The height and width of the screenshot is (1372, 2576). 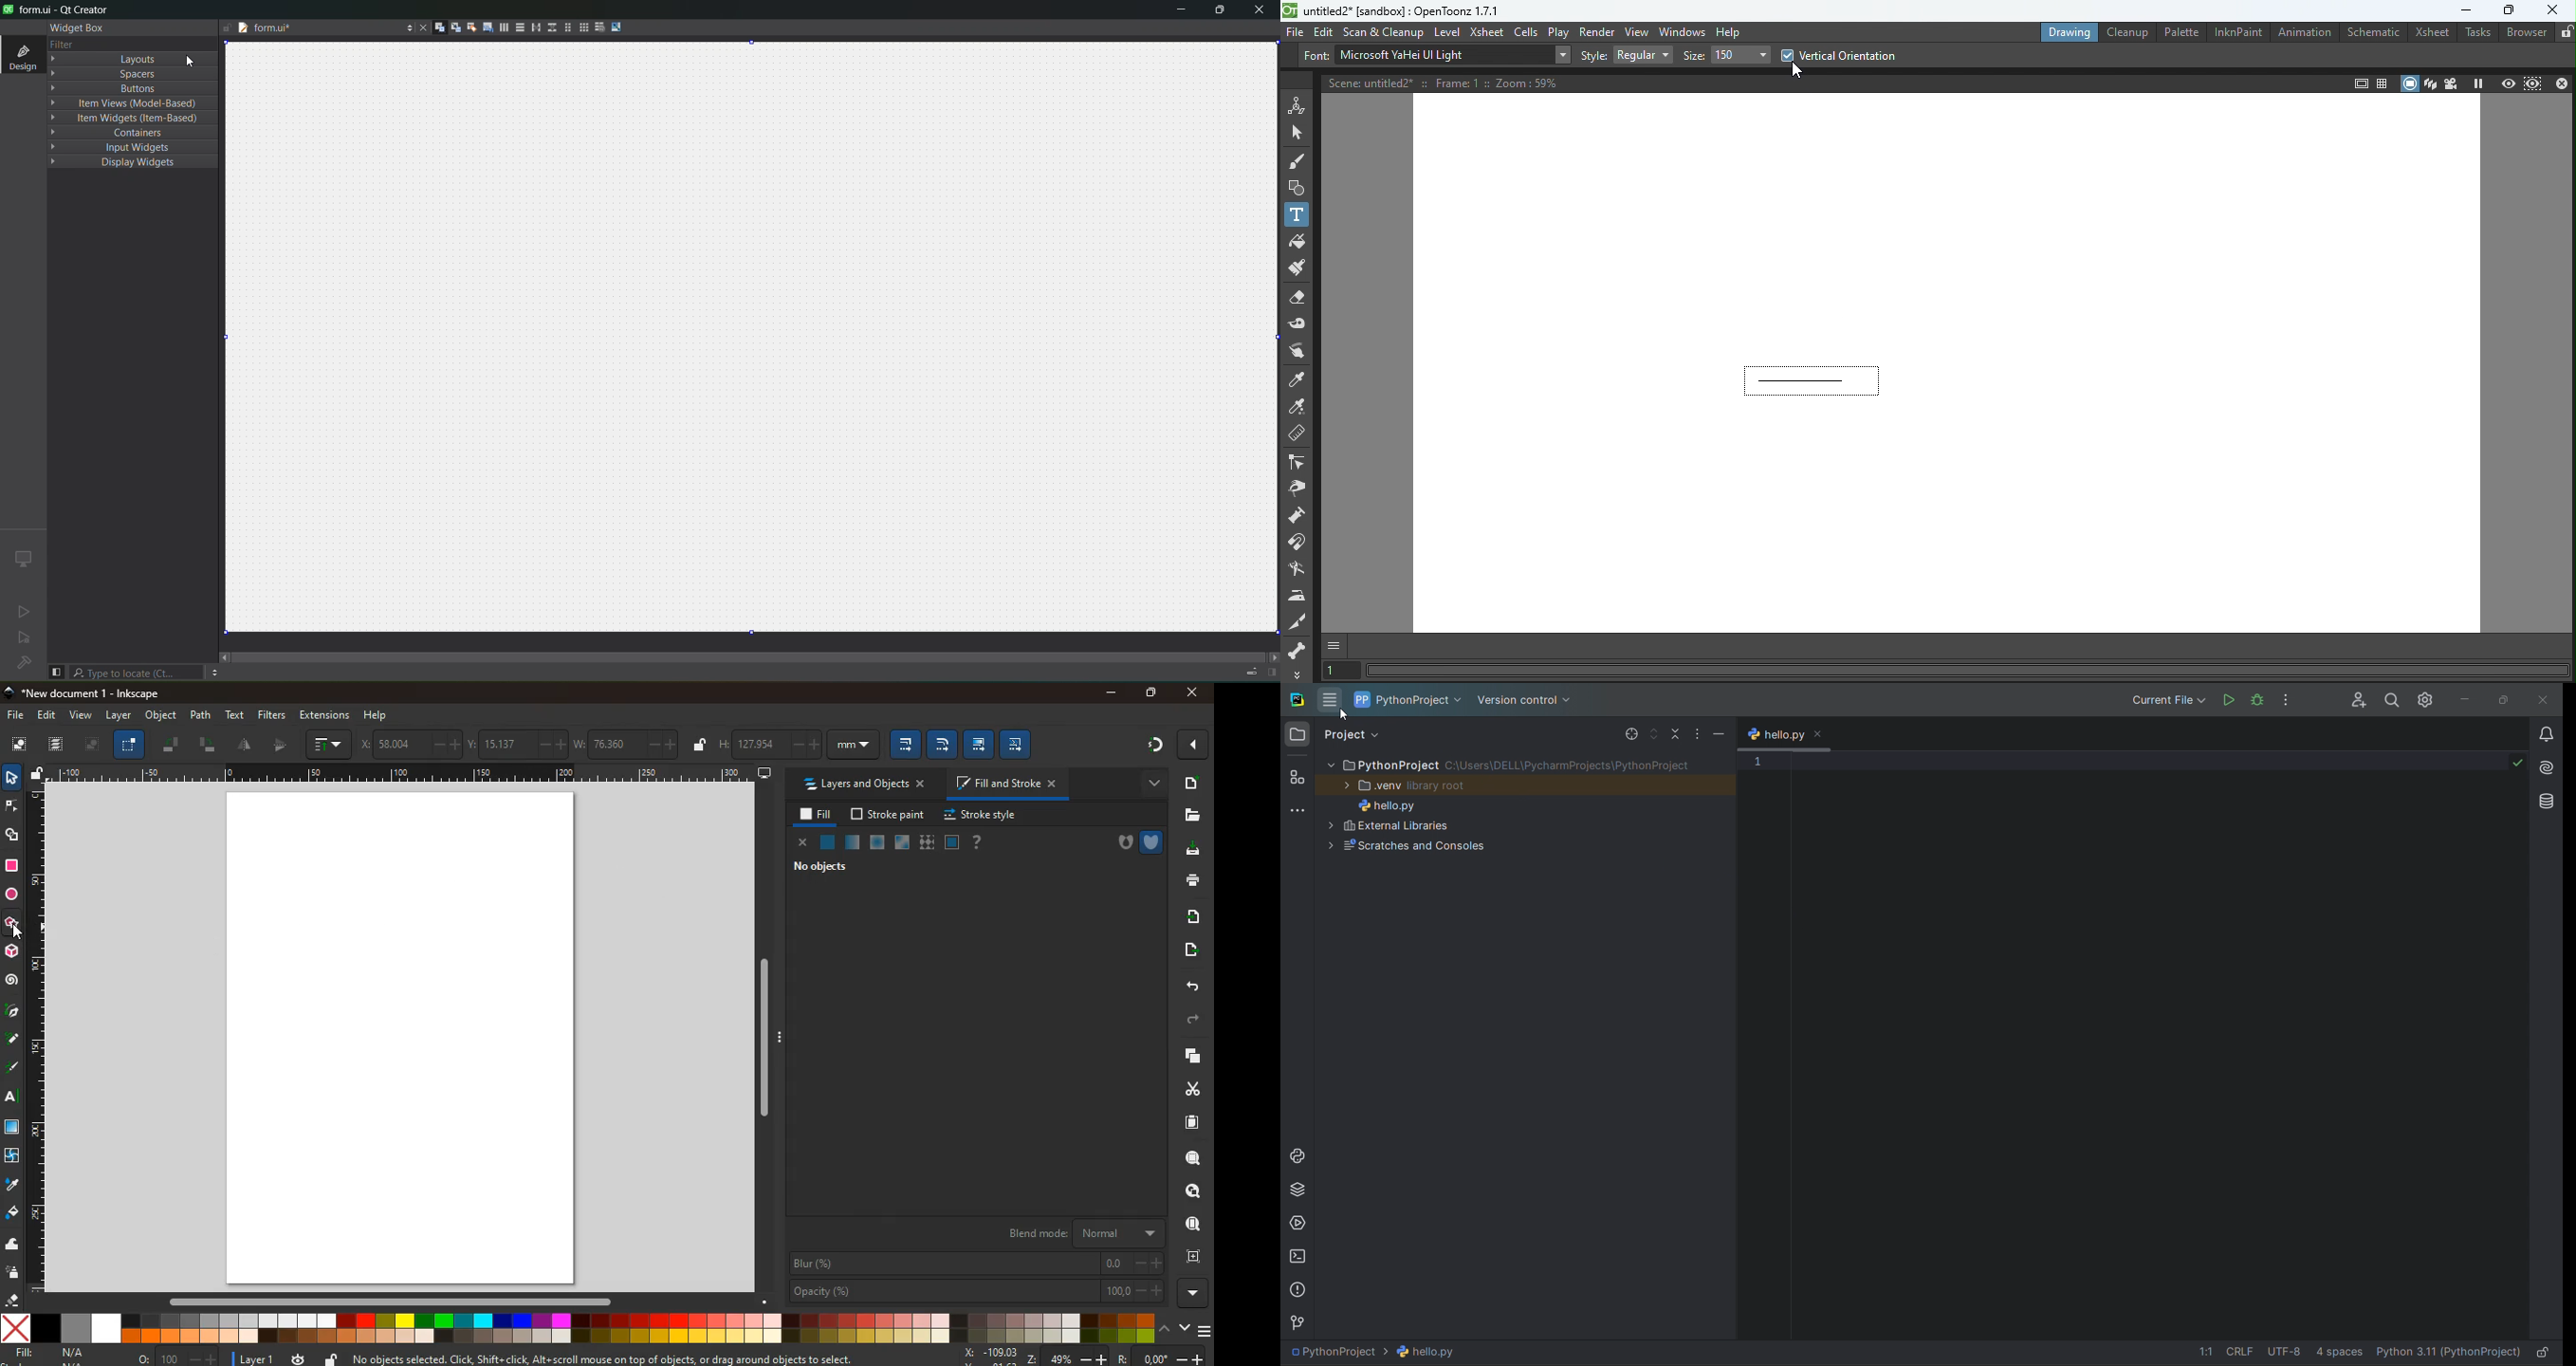 What do you see at coordinates (377, 717) in the screenshot?
I see `help` at bounding box center [377, 717].